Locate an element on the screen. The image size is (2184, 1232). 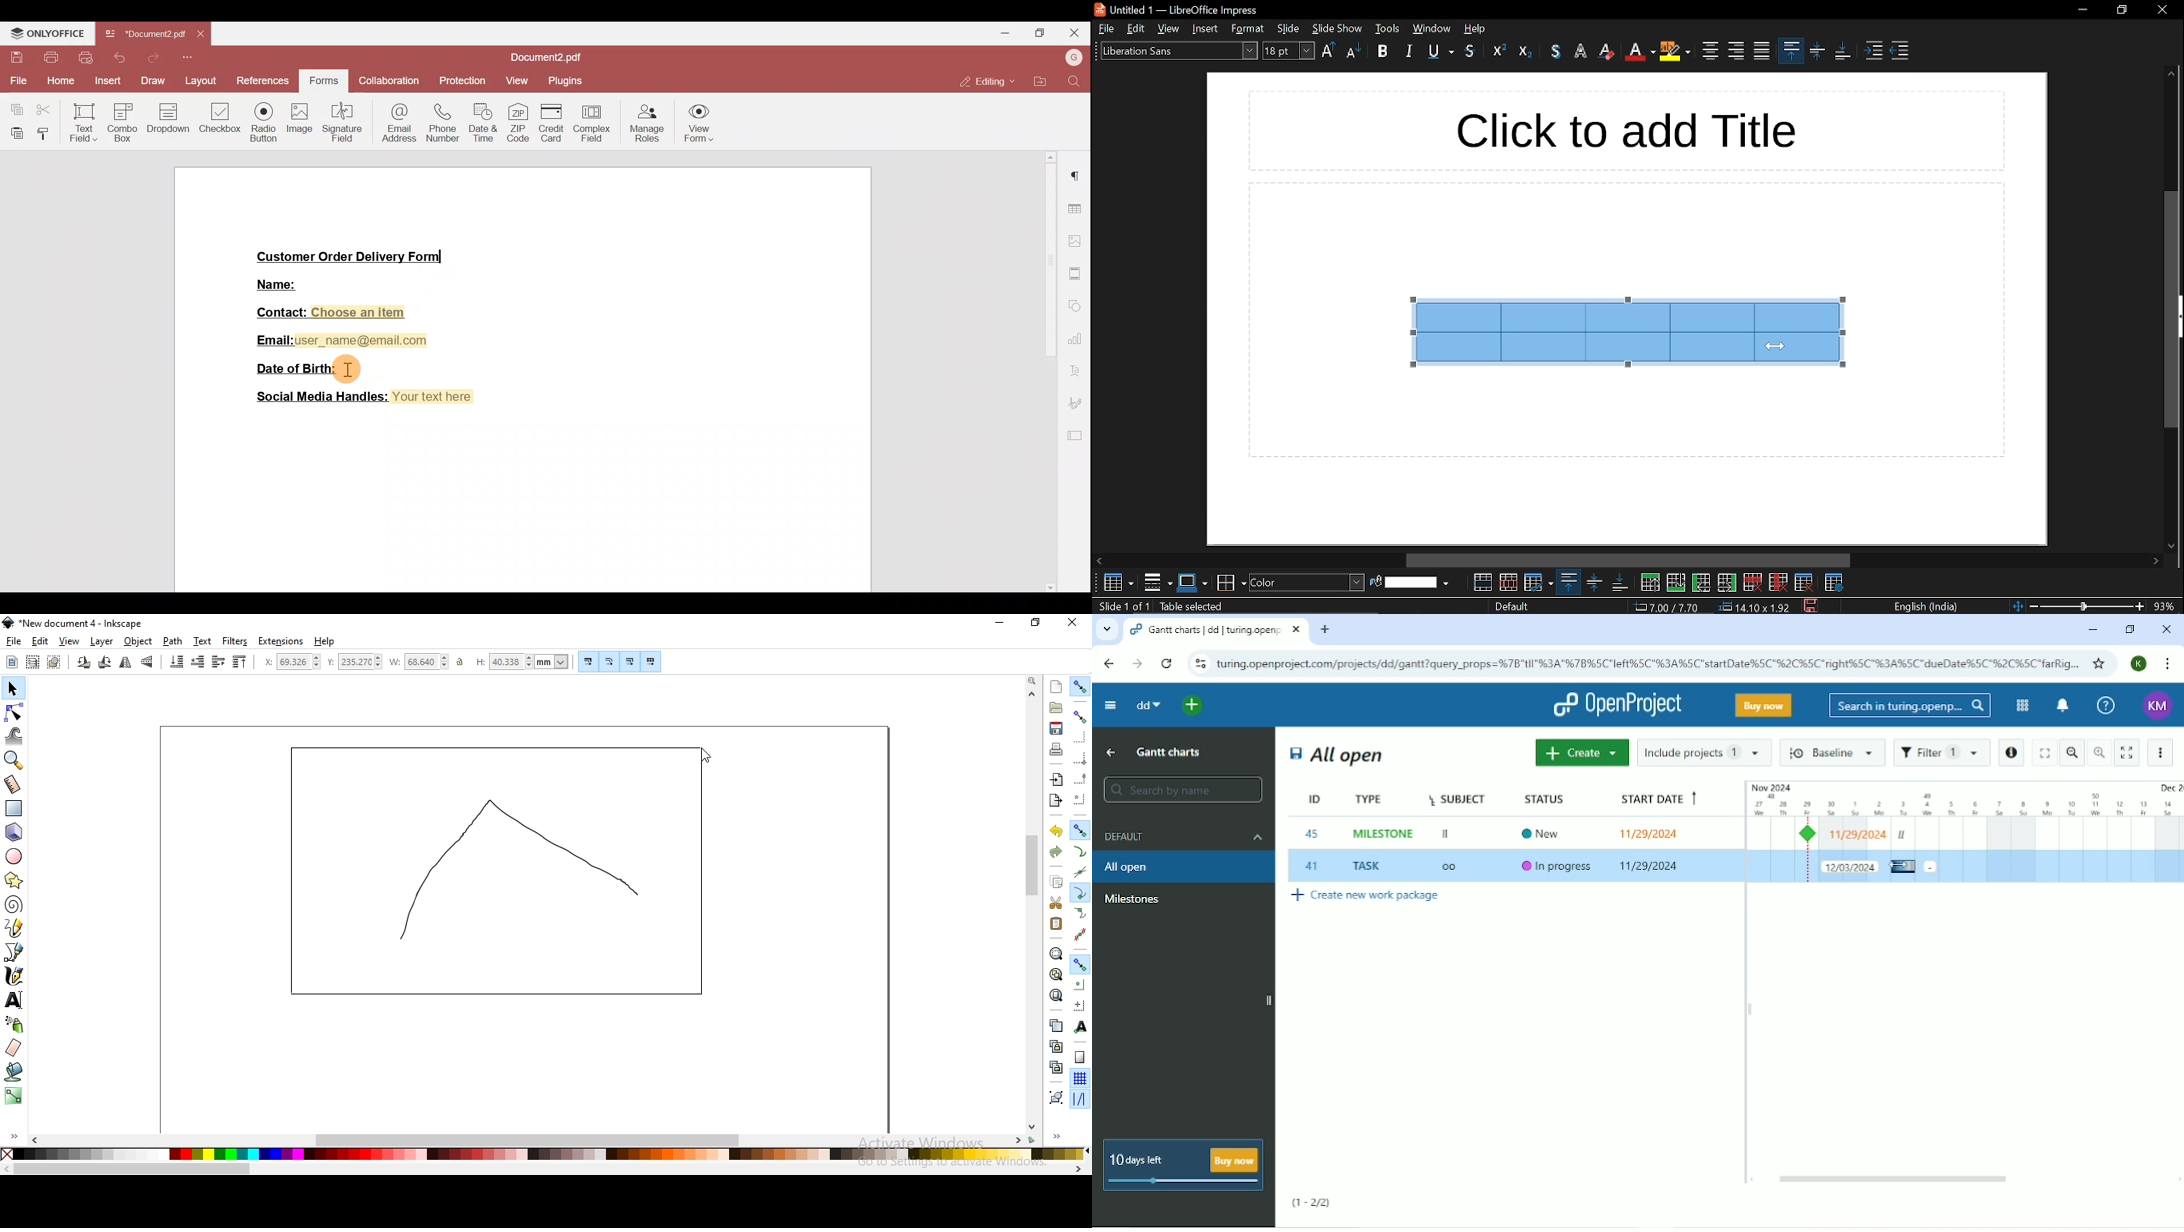
Zoom out is located at coordinates (2073, 752).